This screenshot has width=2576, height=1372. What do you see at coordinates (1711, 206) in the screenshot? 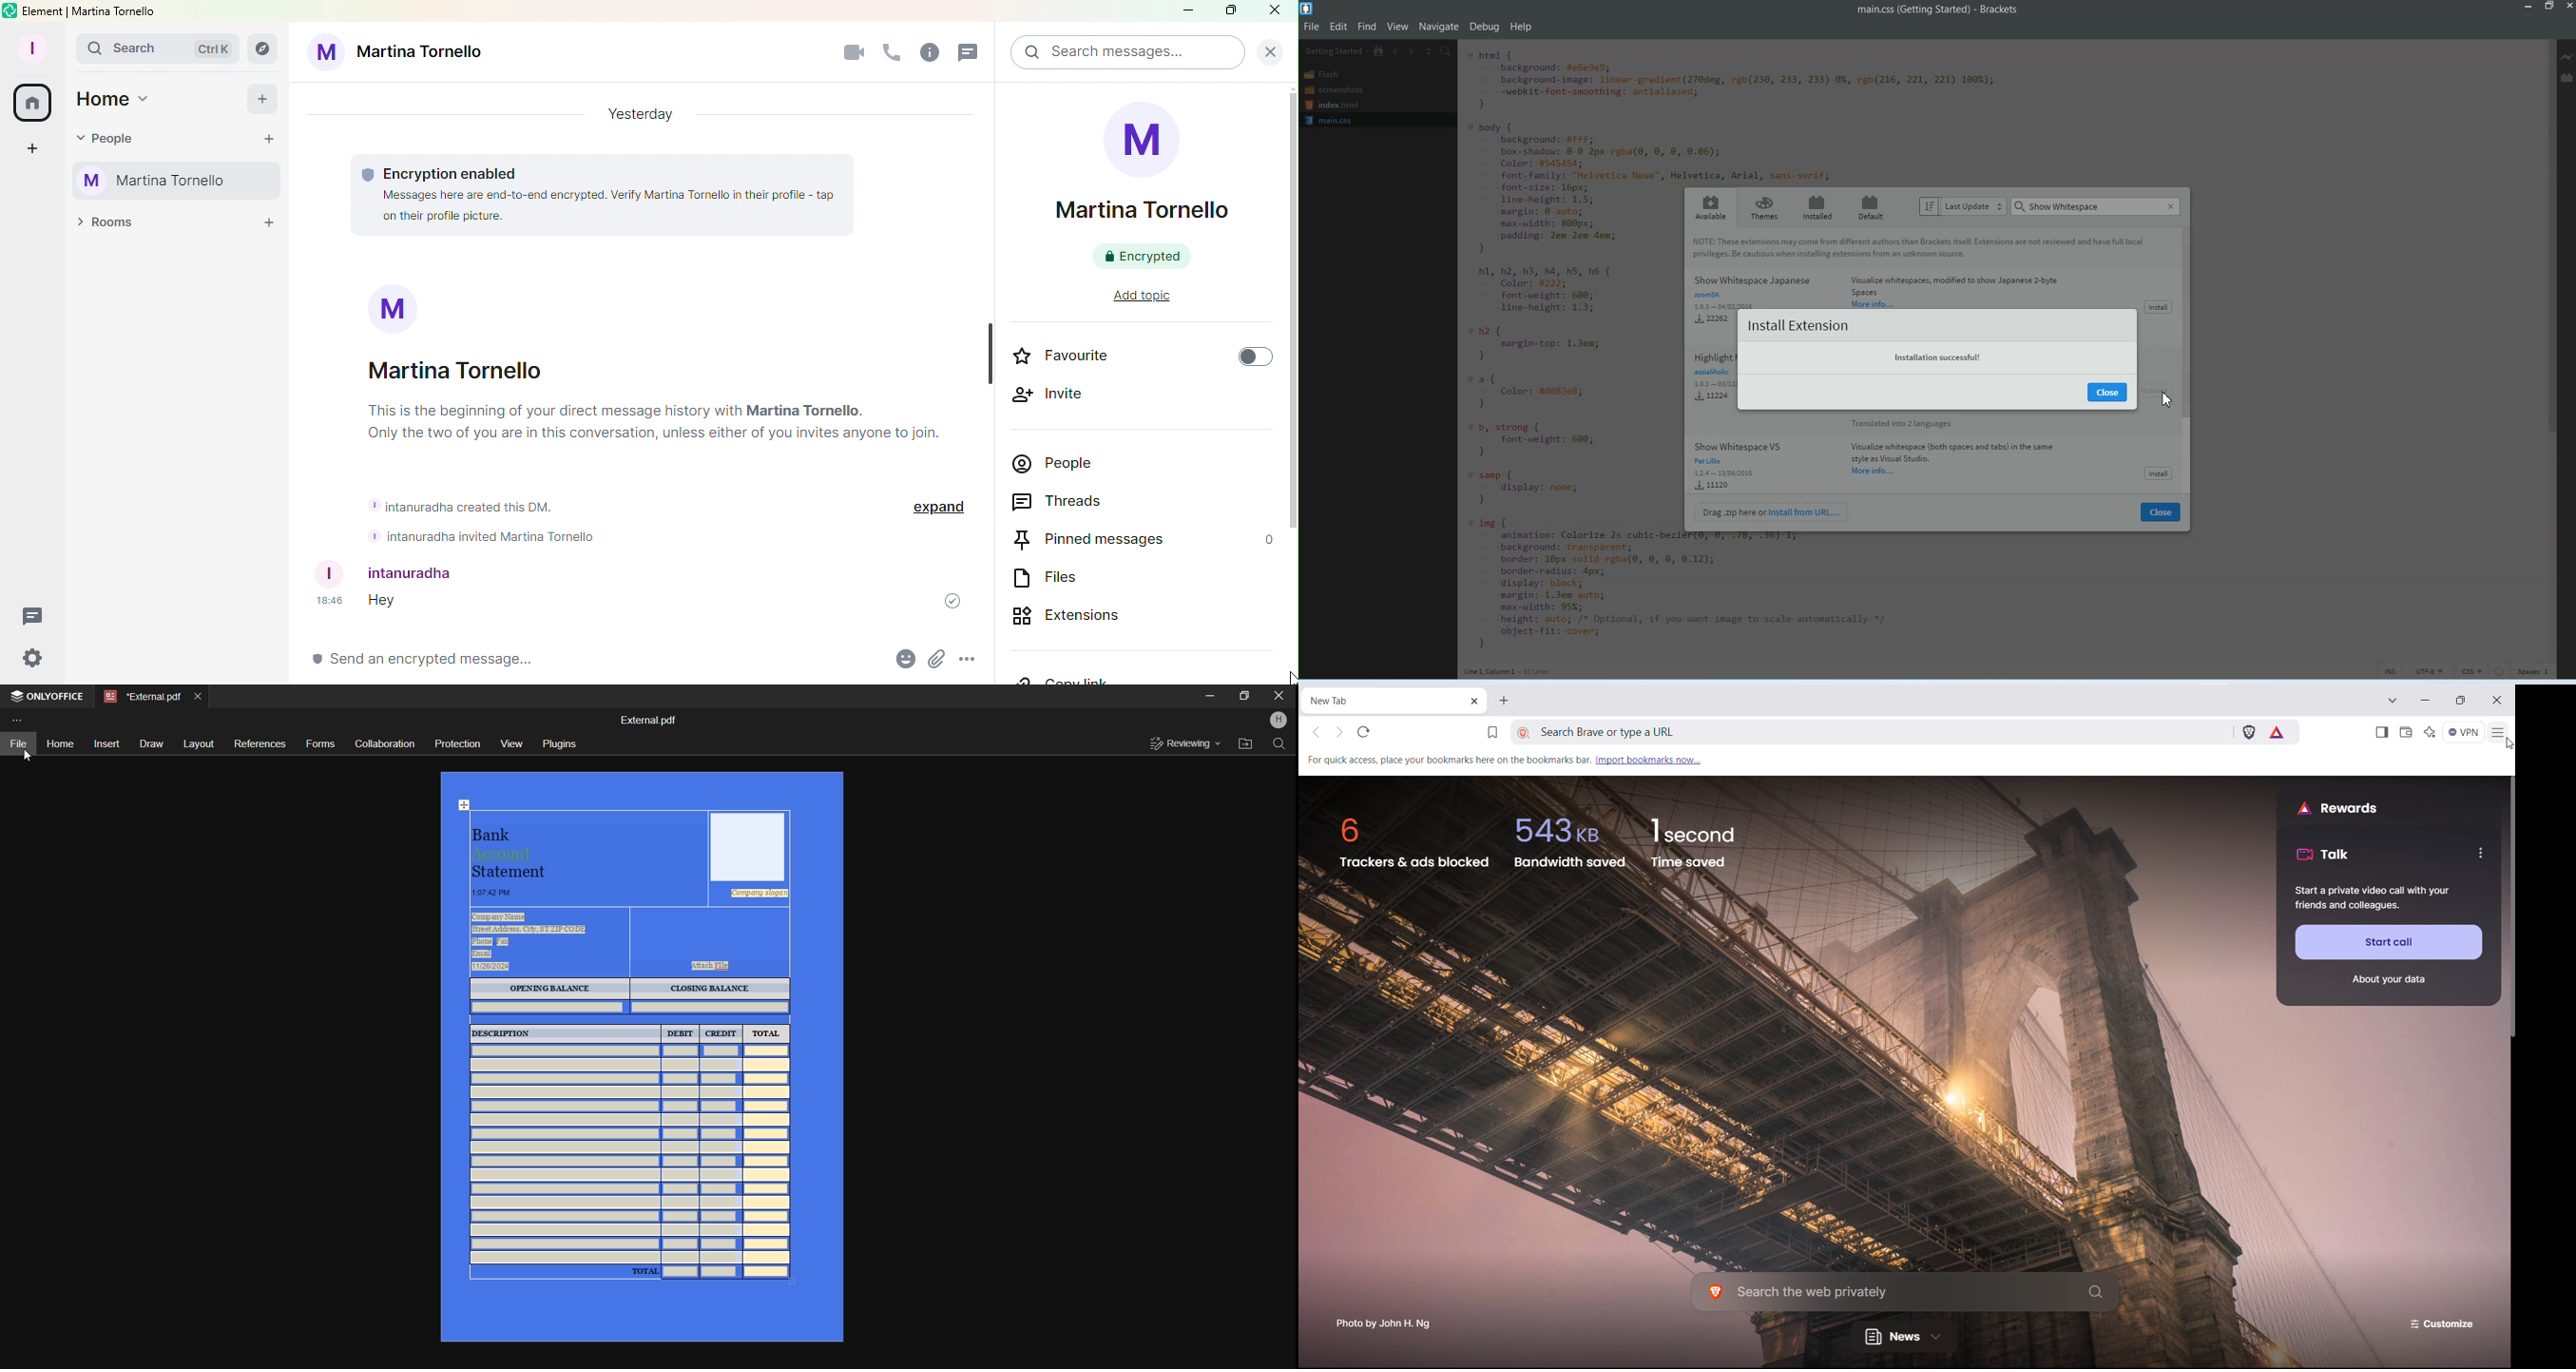
I see `Available` at bounding box center [1711, 206].